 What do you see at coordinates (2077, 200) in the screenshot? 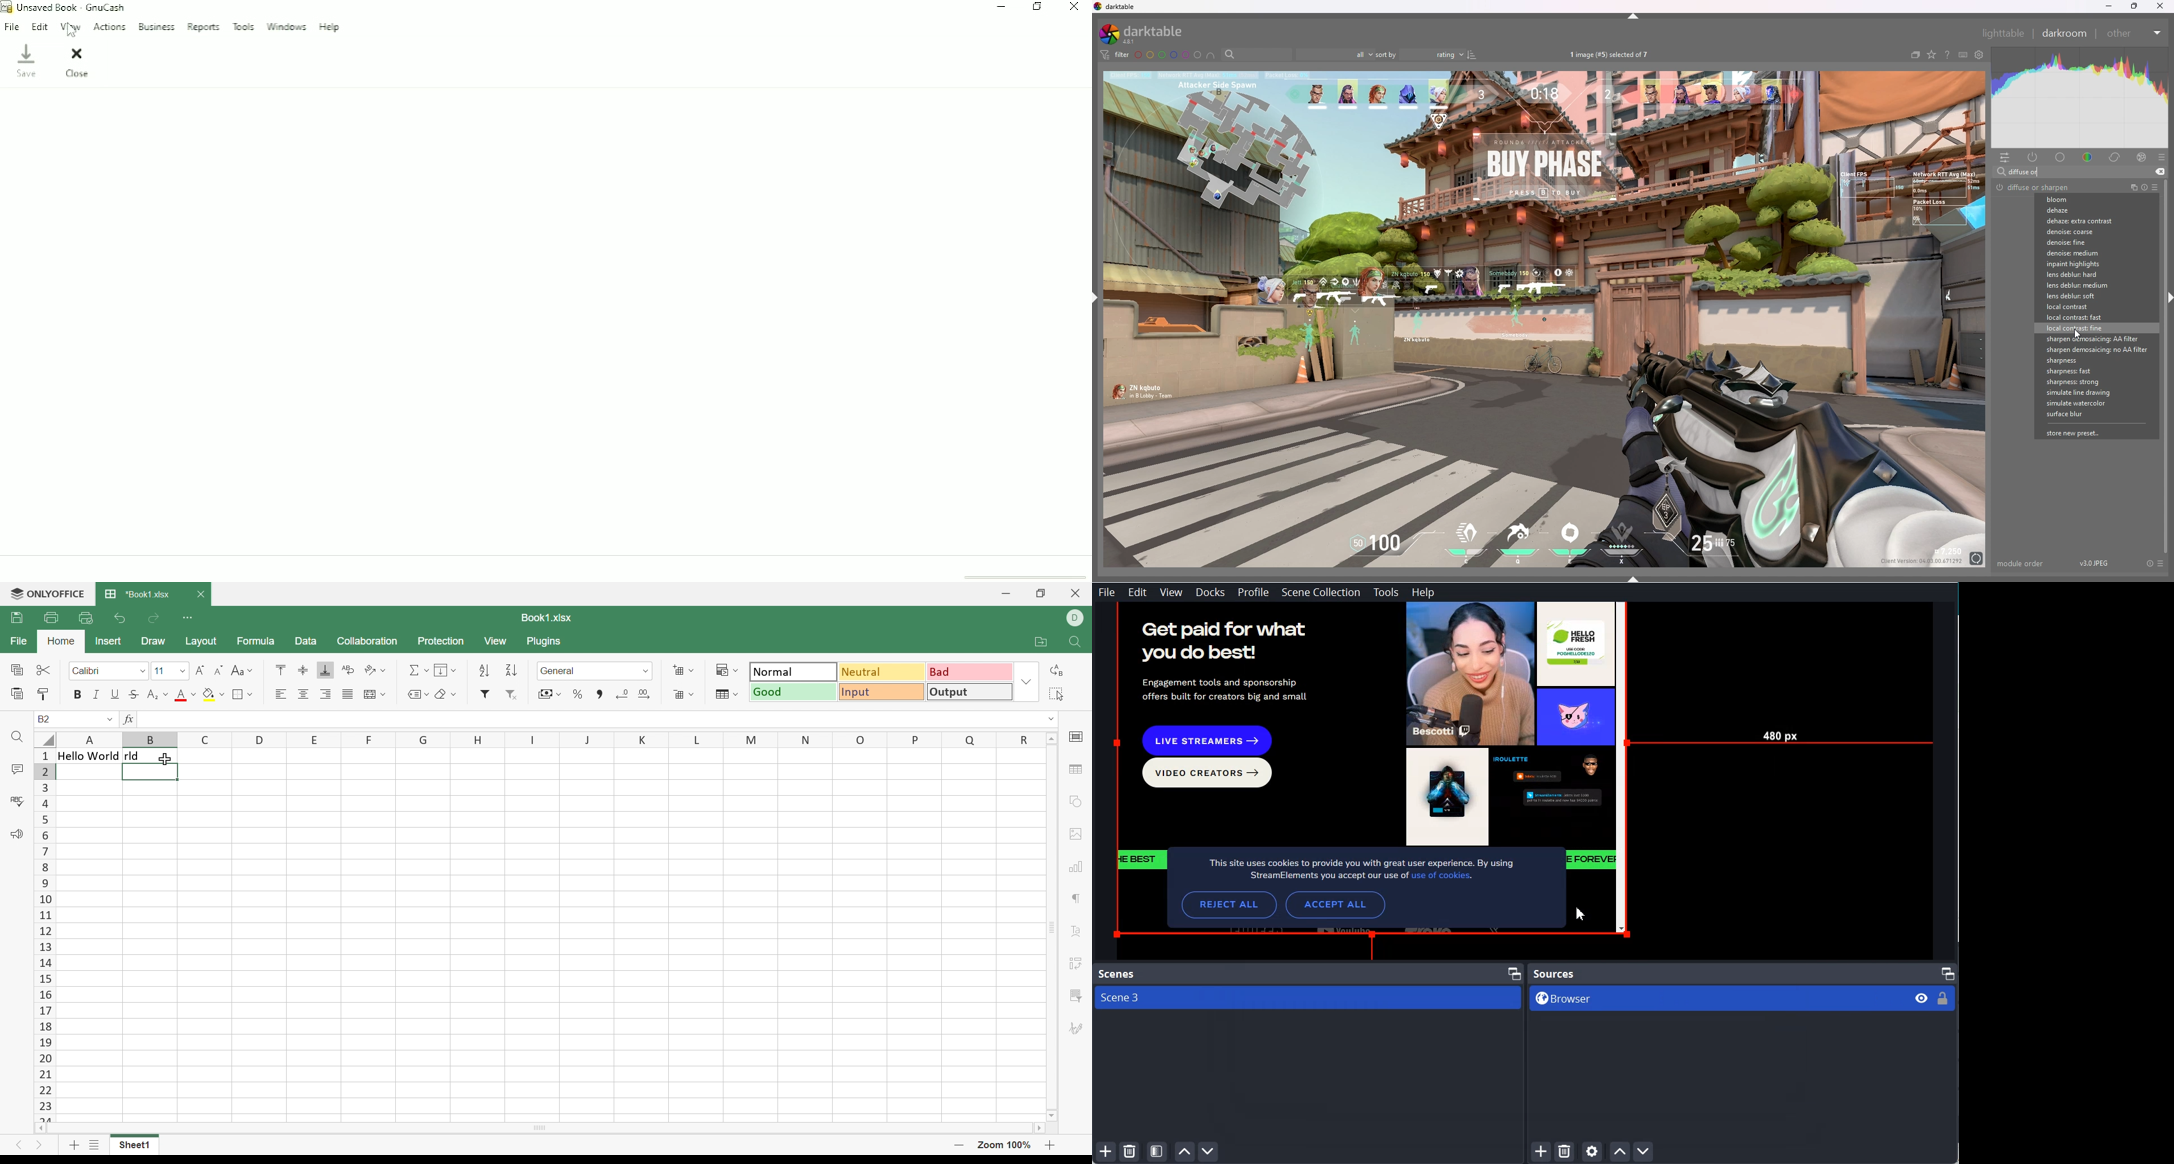
I see `bloom` at bounding box center [2077, 200].